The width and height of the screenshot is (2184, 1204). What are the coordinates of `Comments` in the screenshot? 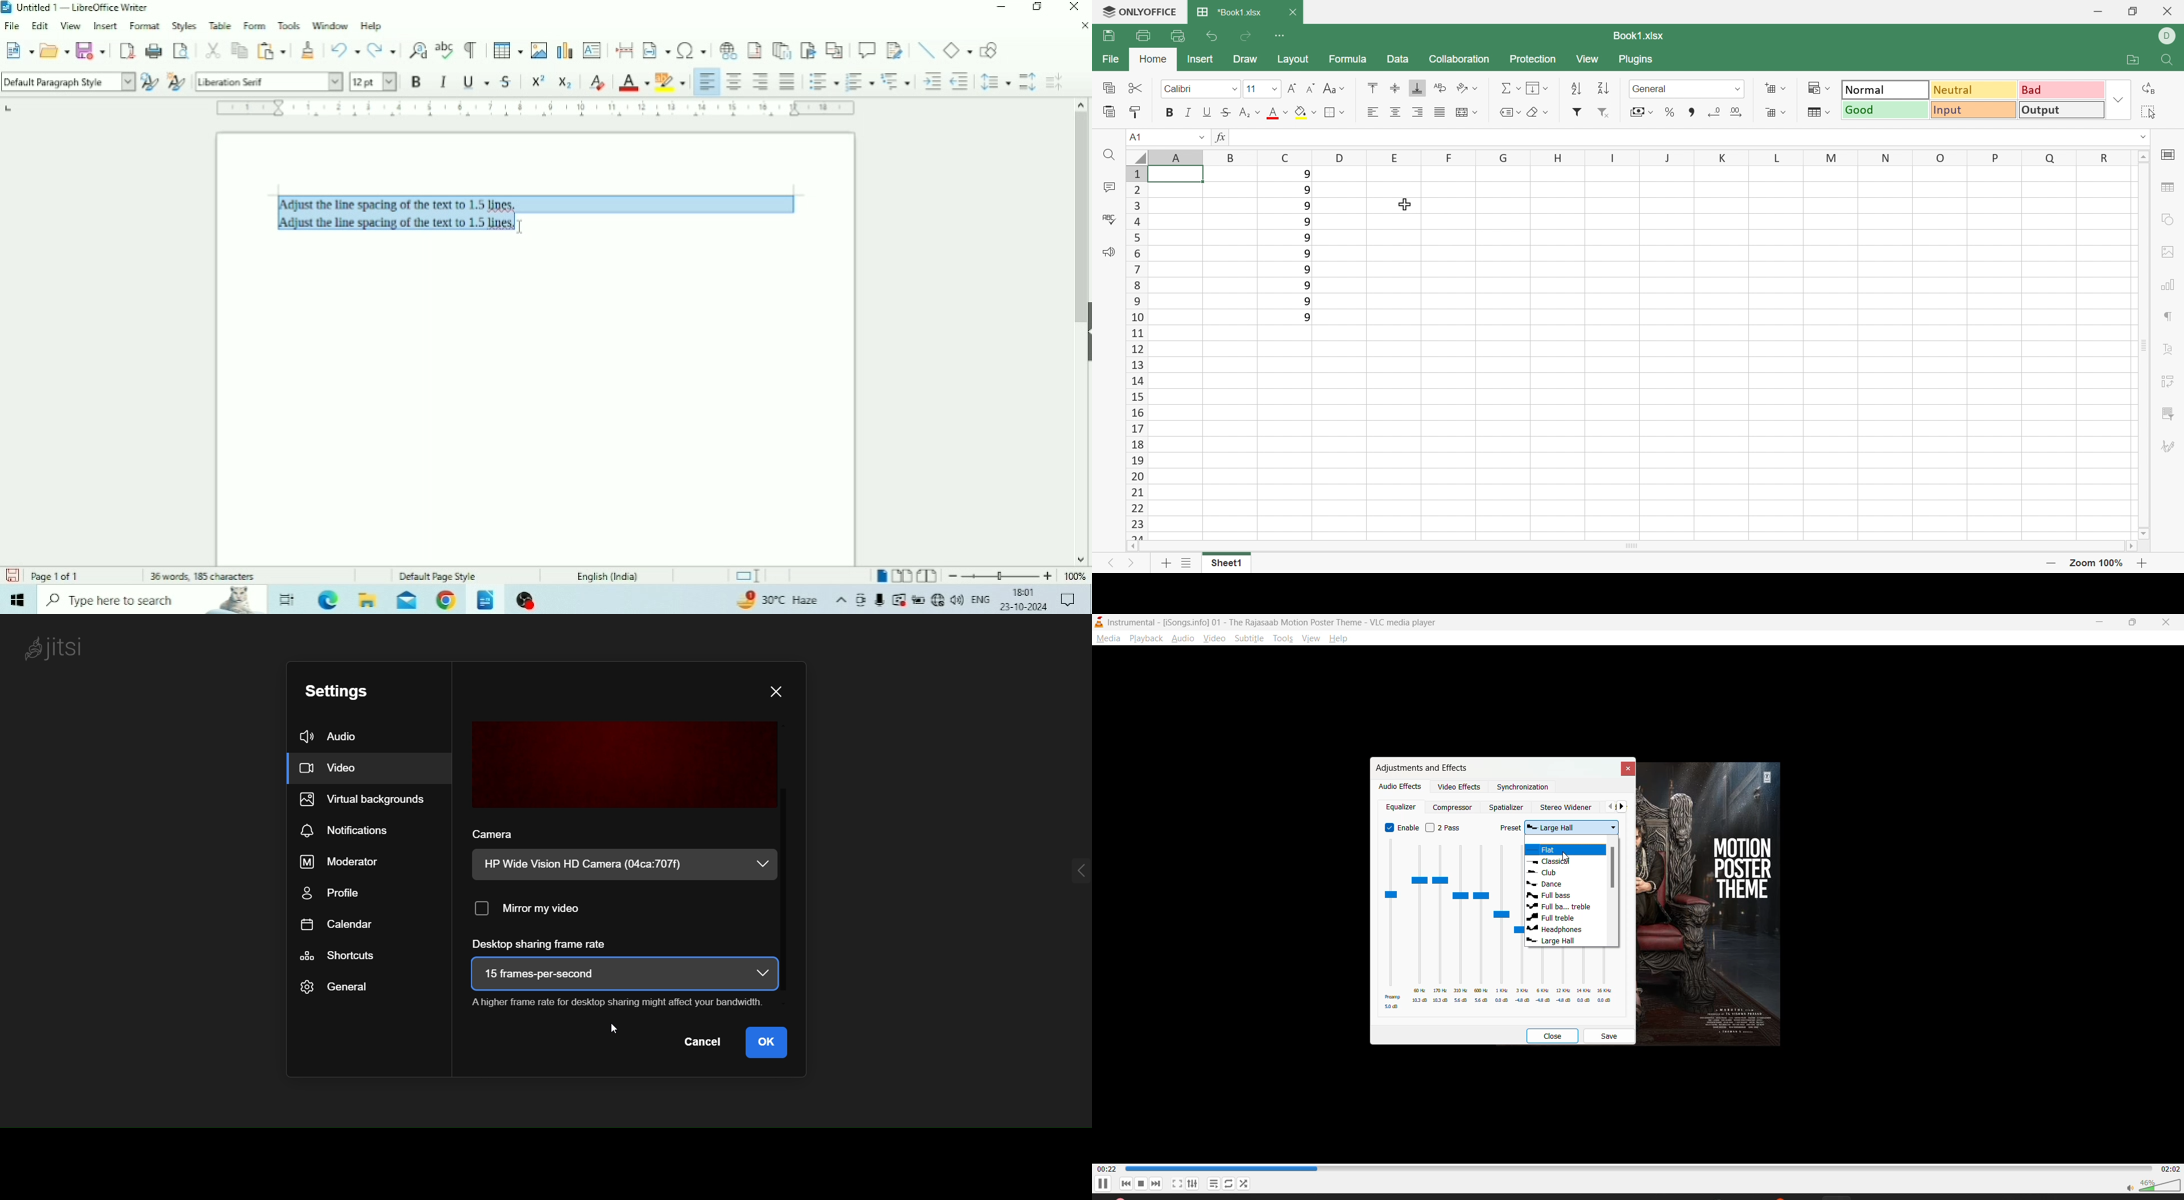 It's located at (1110, 187).